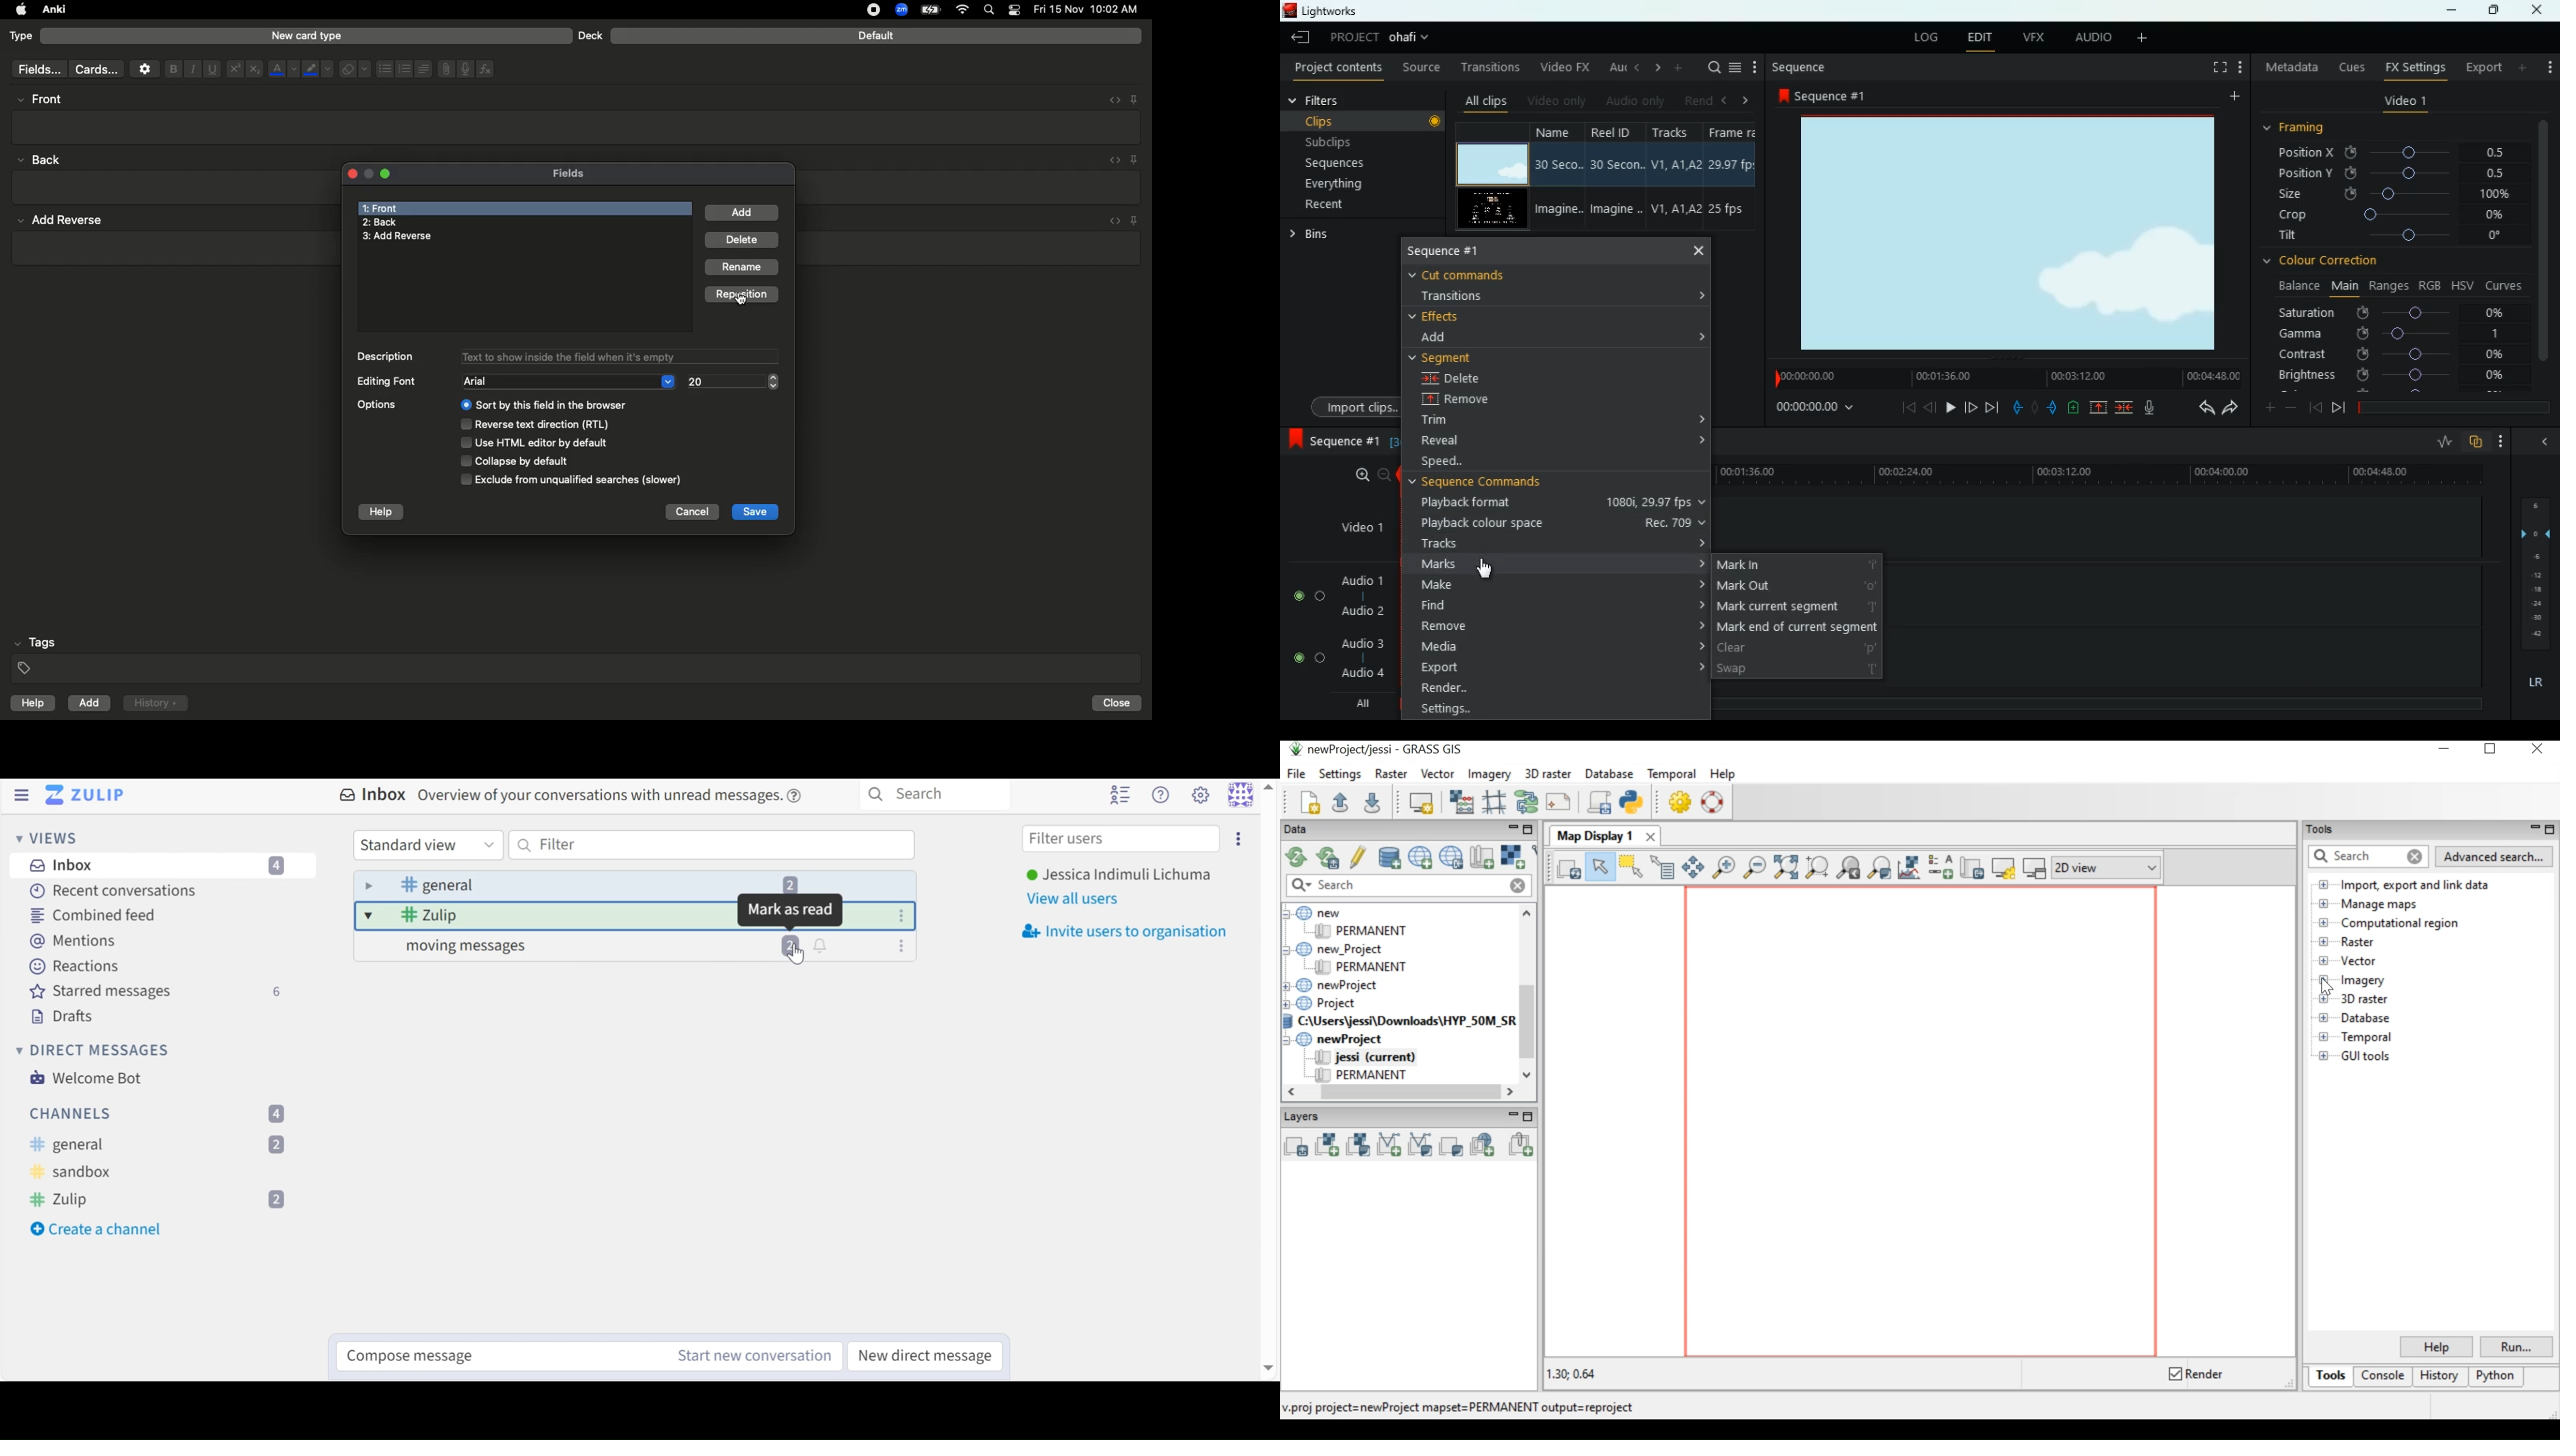  Describe the element at coordinates (2291, 407) in the screenshot. I see `minus` at that location.